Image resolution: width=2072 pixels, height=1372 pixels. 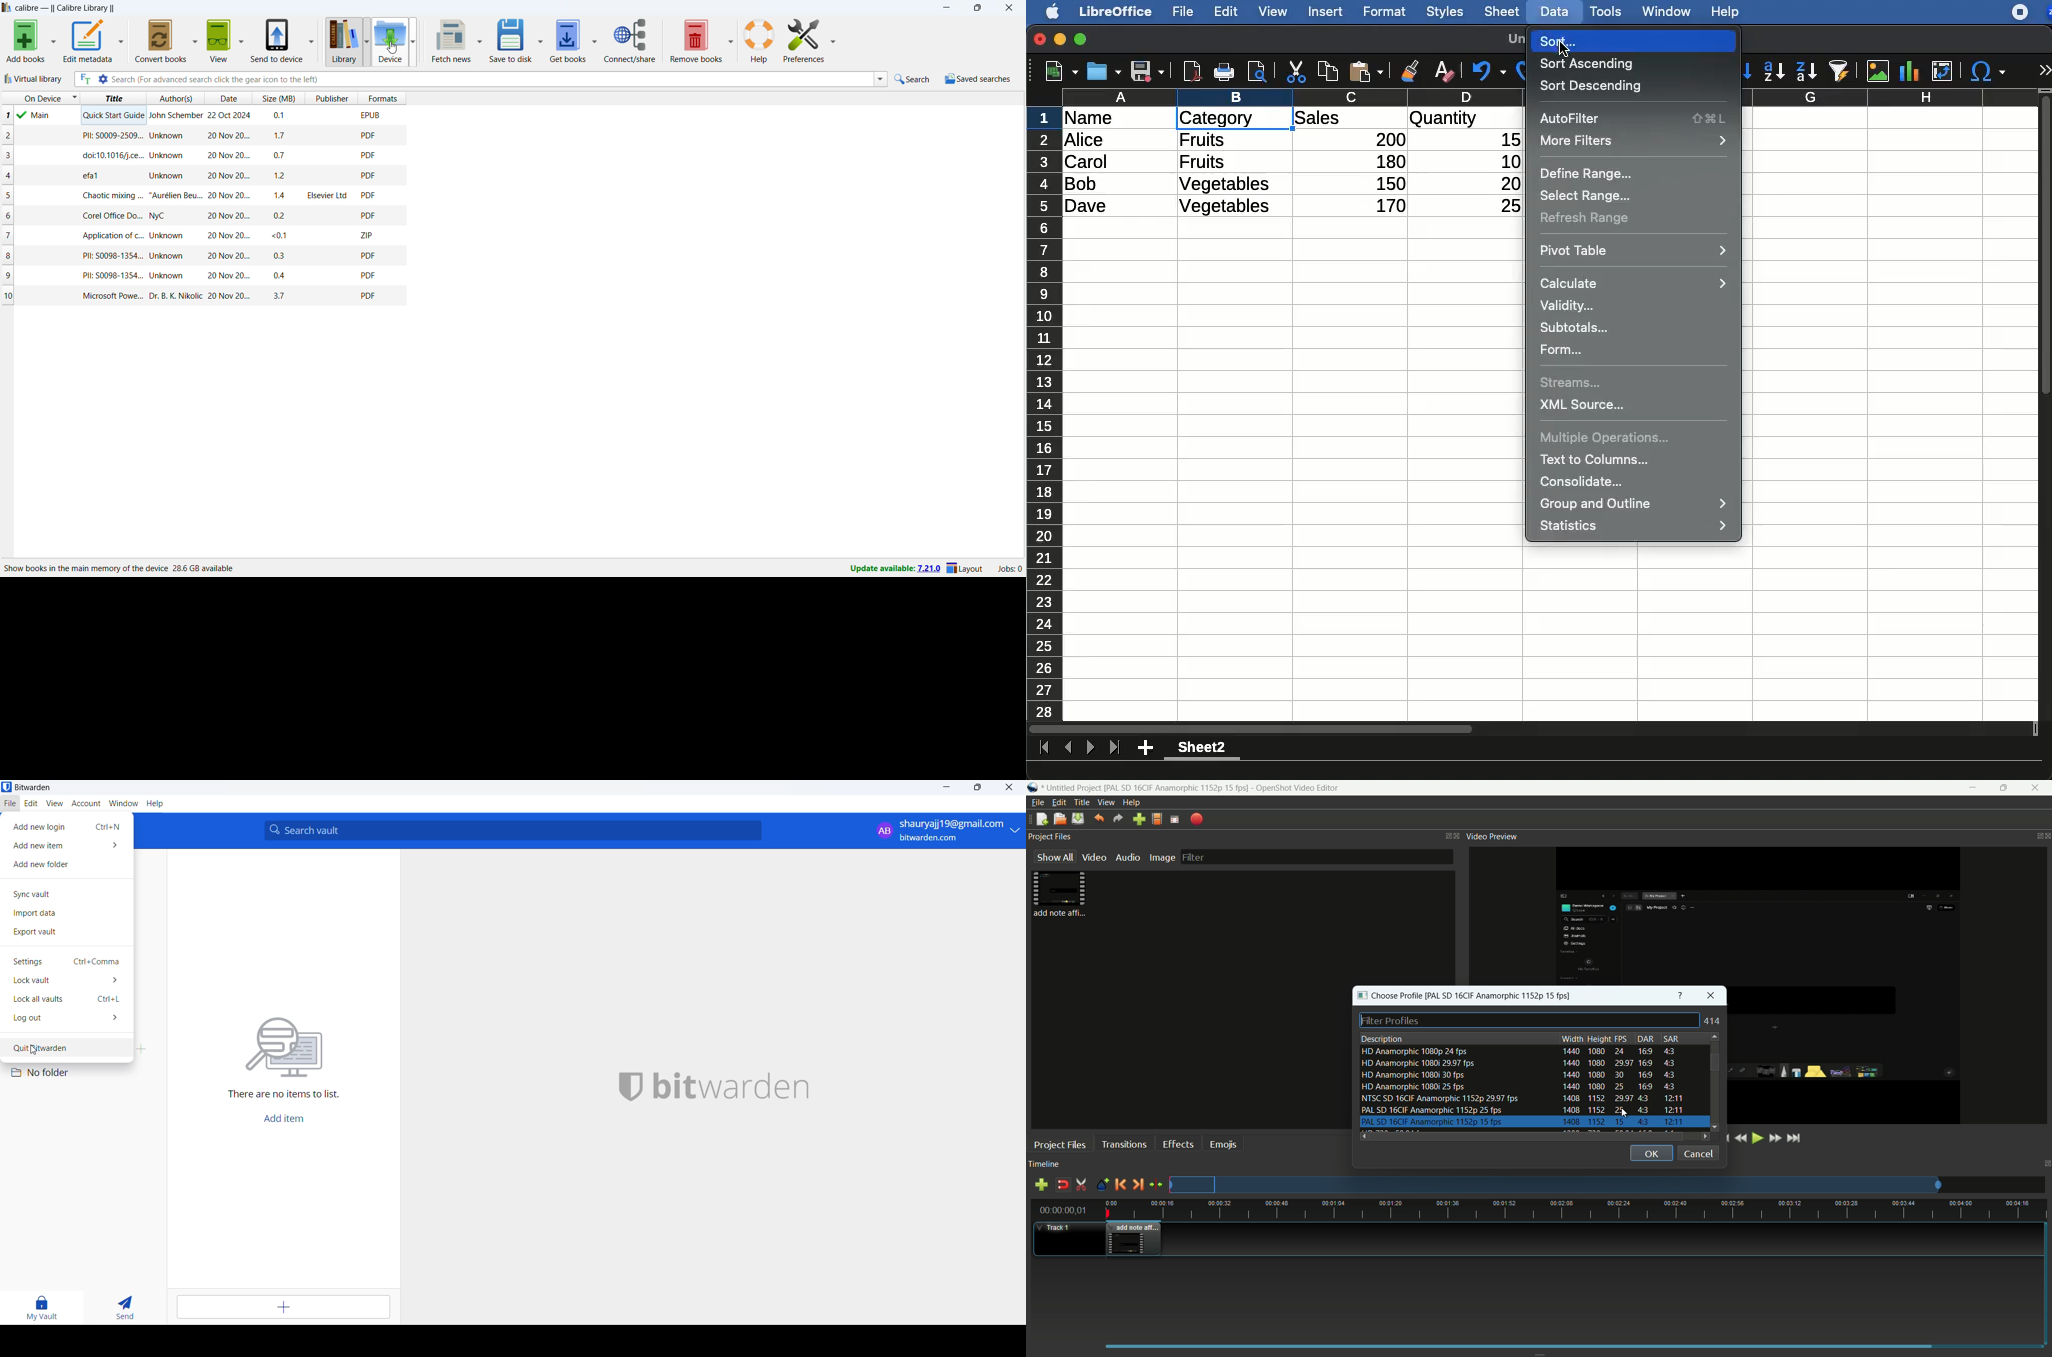 What do you see at coordinates (9, 805) in the screenshot?
I see `file` at bounding box center [9, 805].